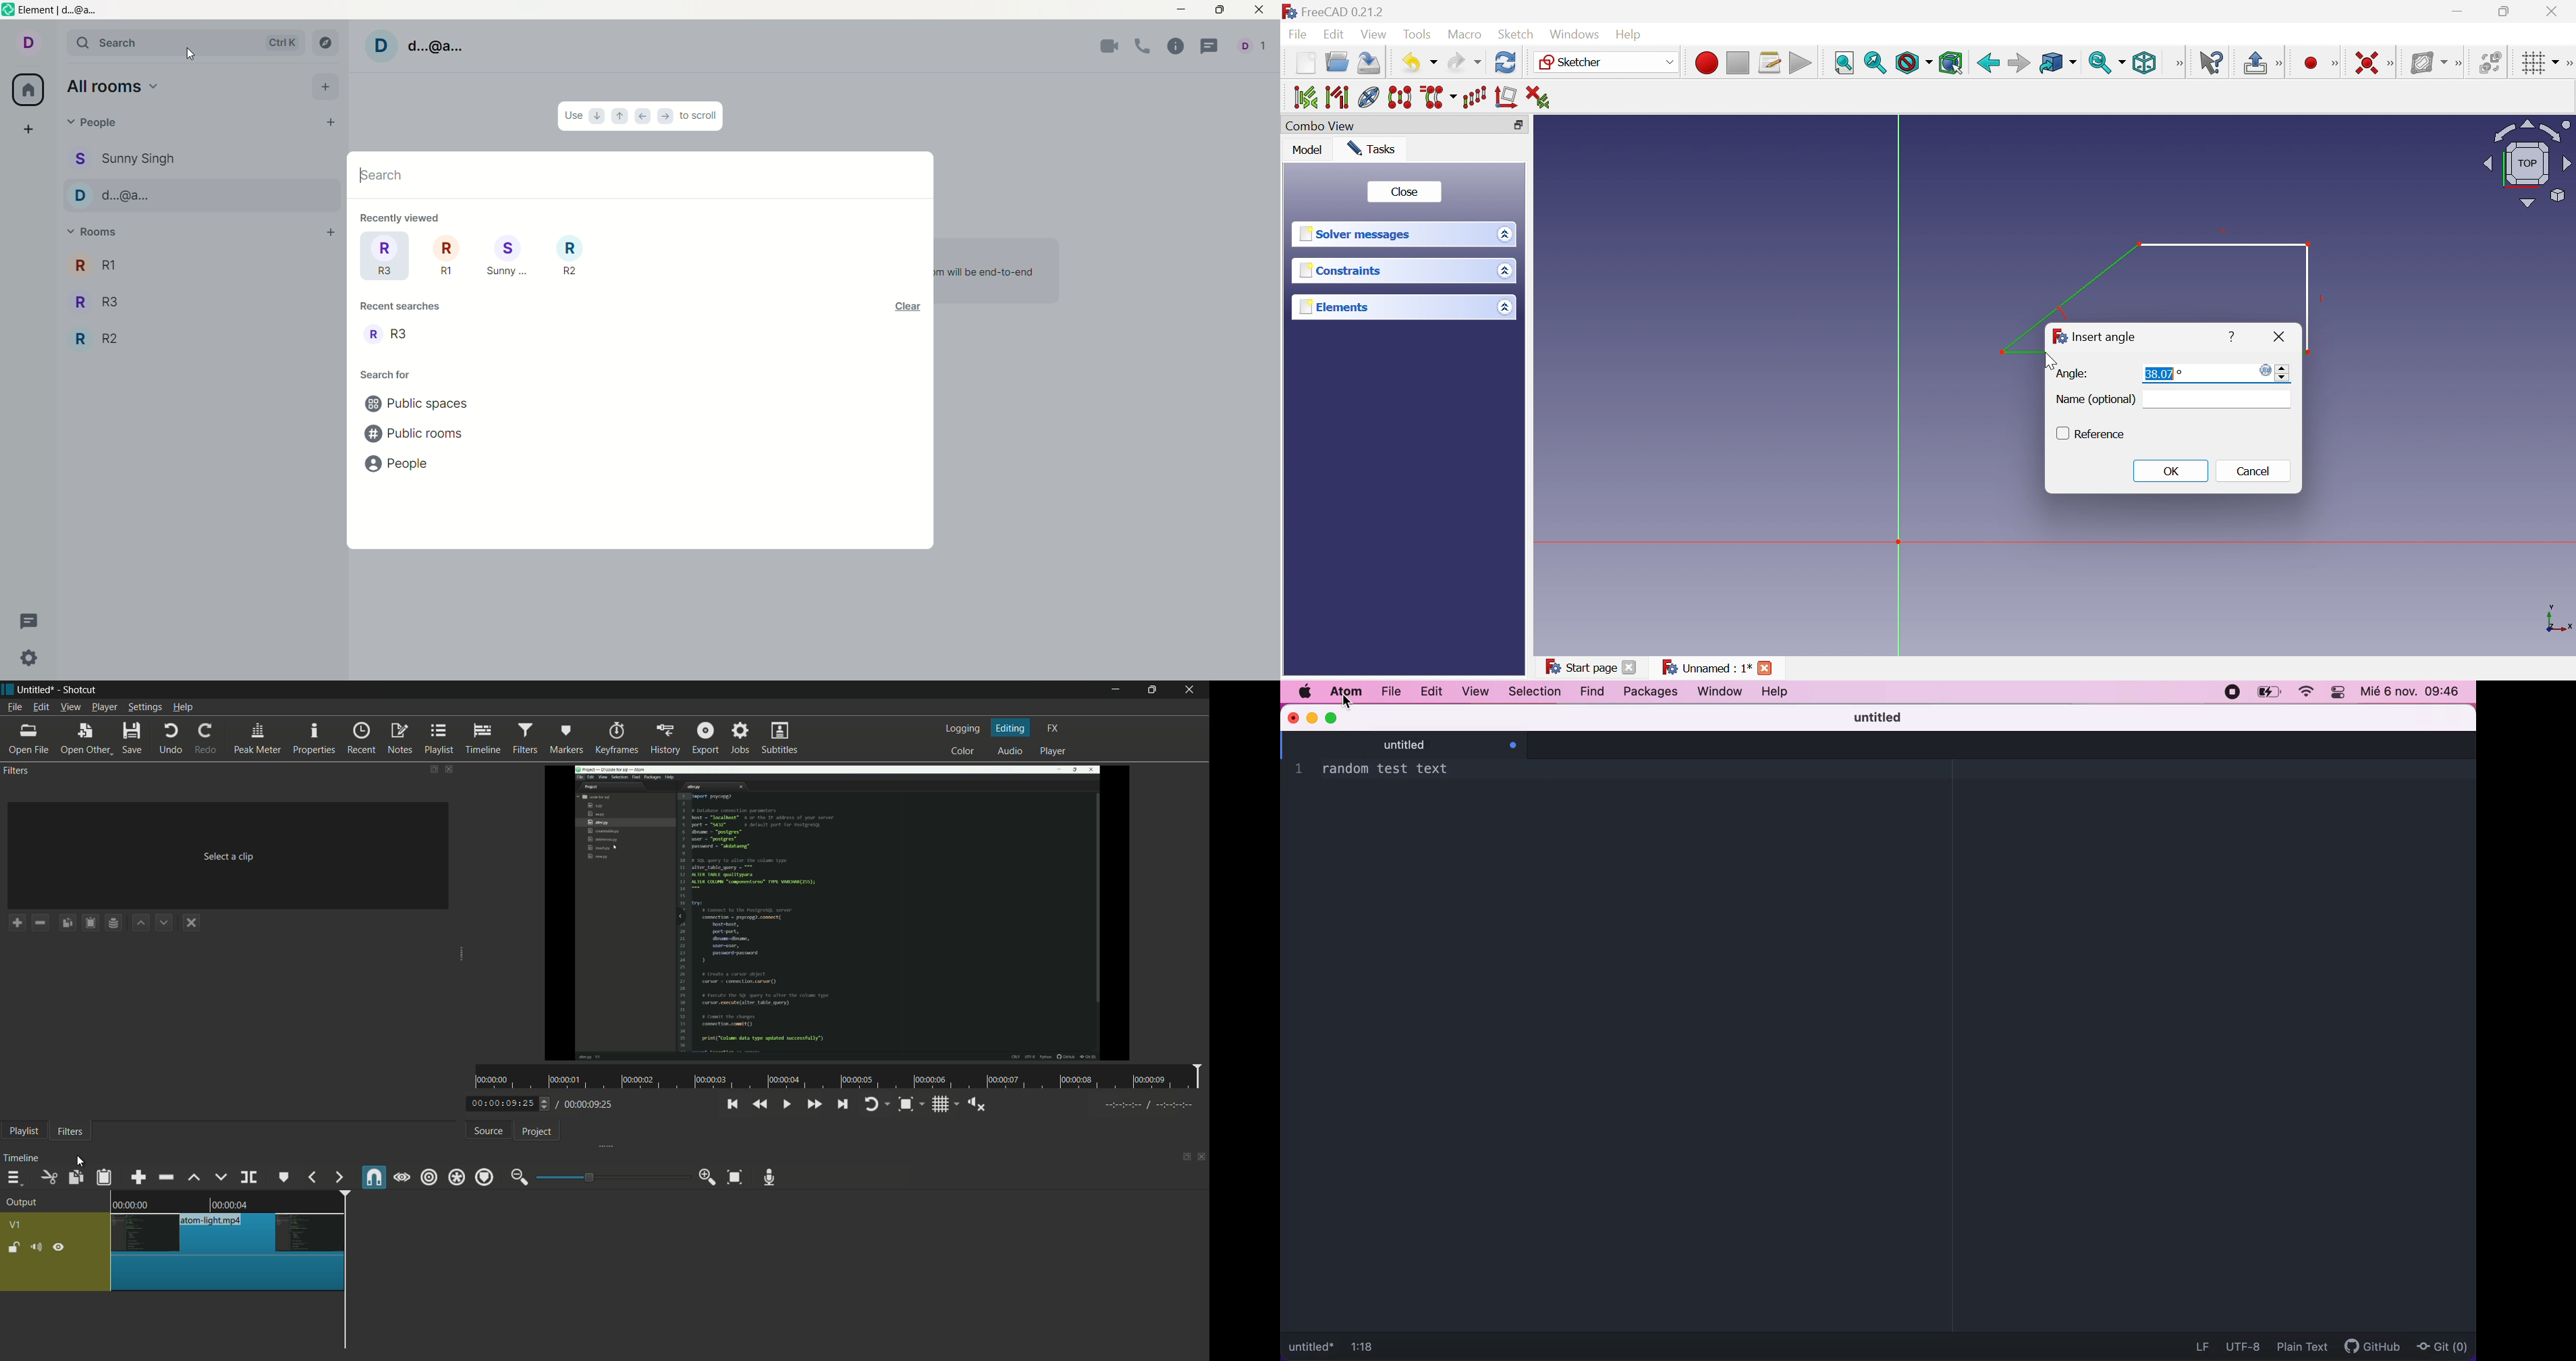  Describe the element at coordinates (125, 158) in the screenshot. I see `people` at that location.